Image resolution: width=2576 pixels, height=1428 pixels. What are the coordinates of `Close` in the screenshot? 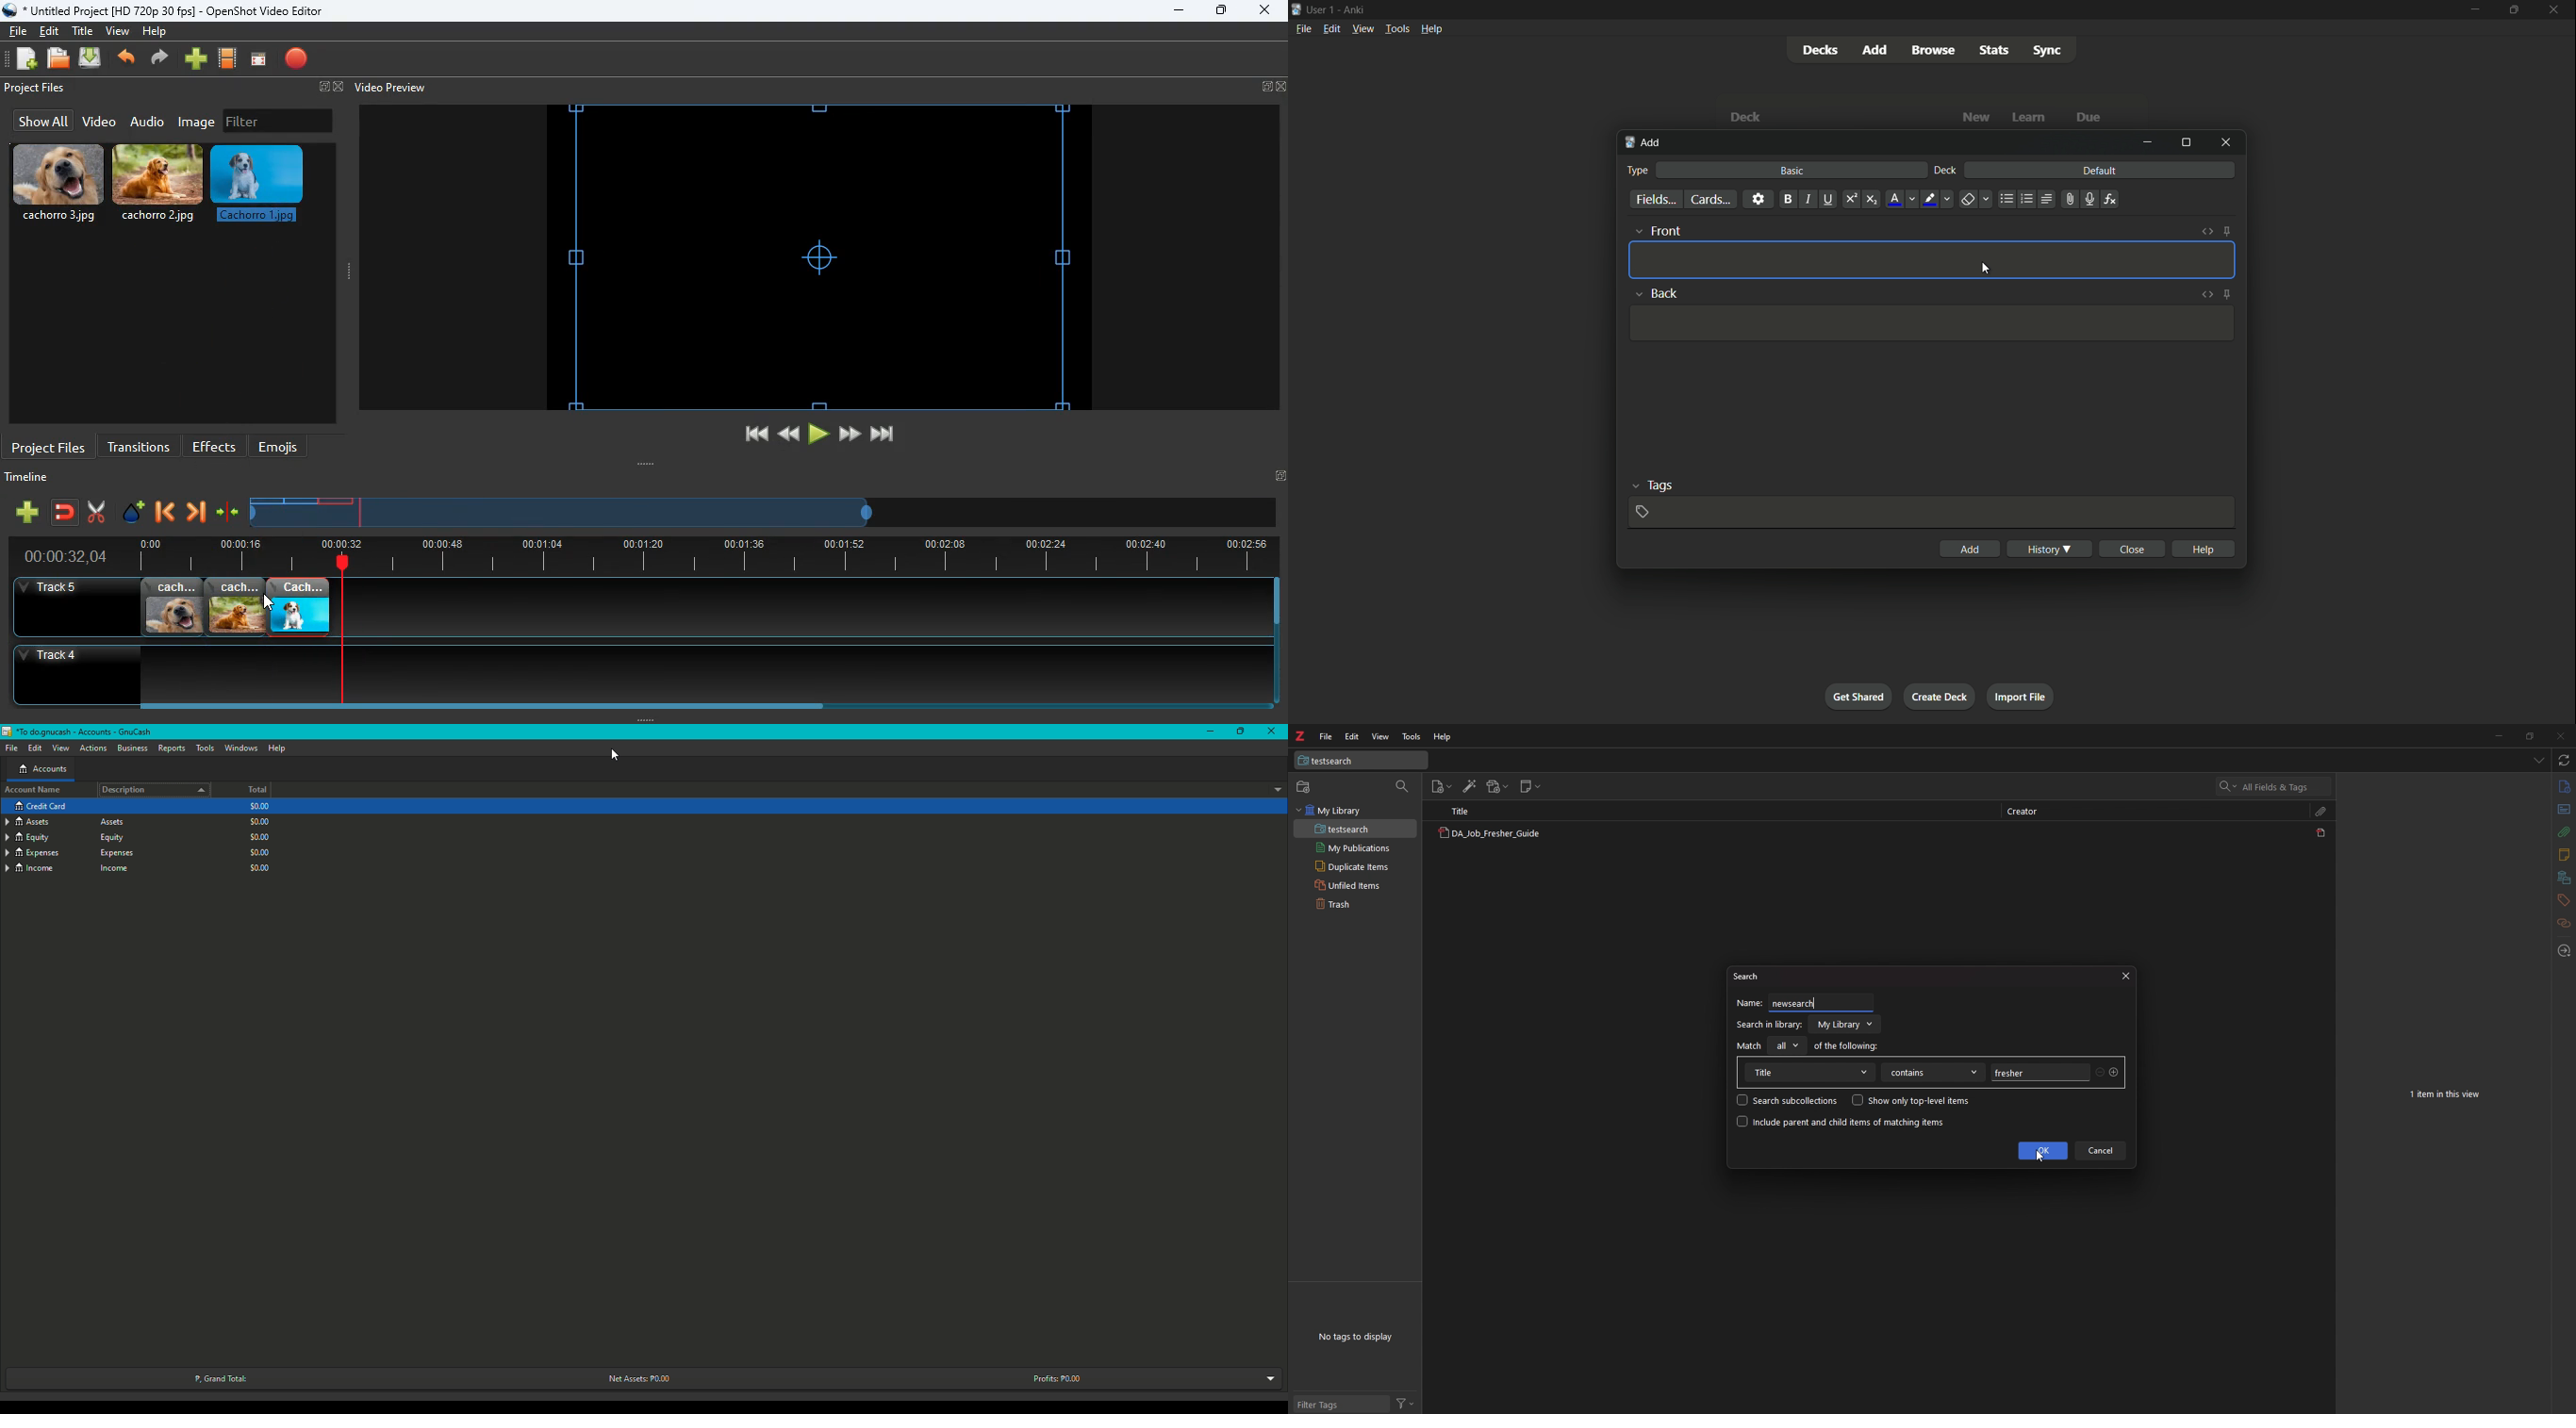 It's located at (1271, 732).